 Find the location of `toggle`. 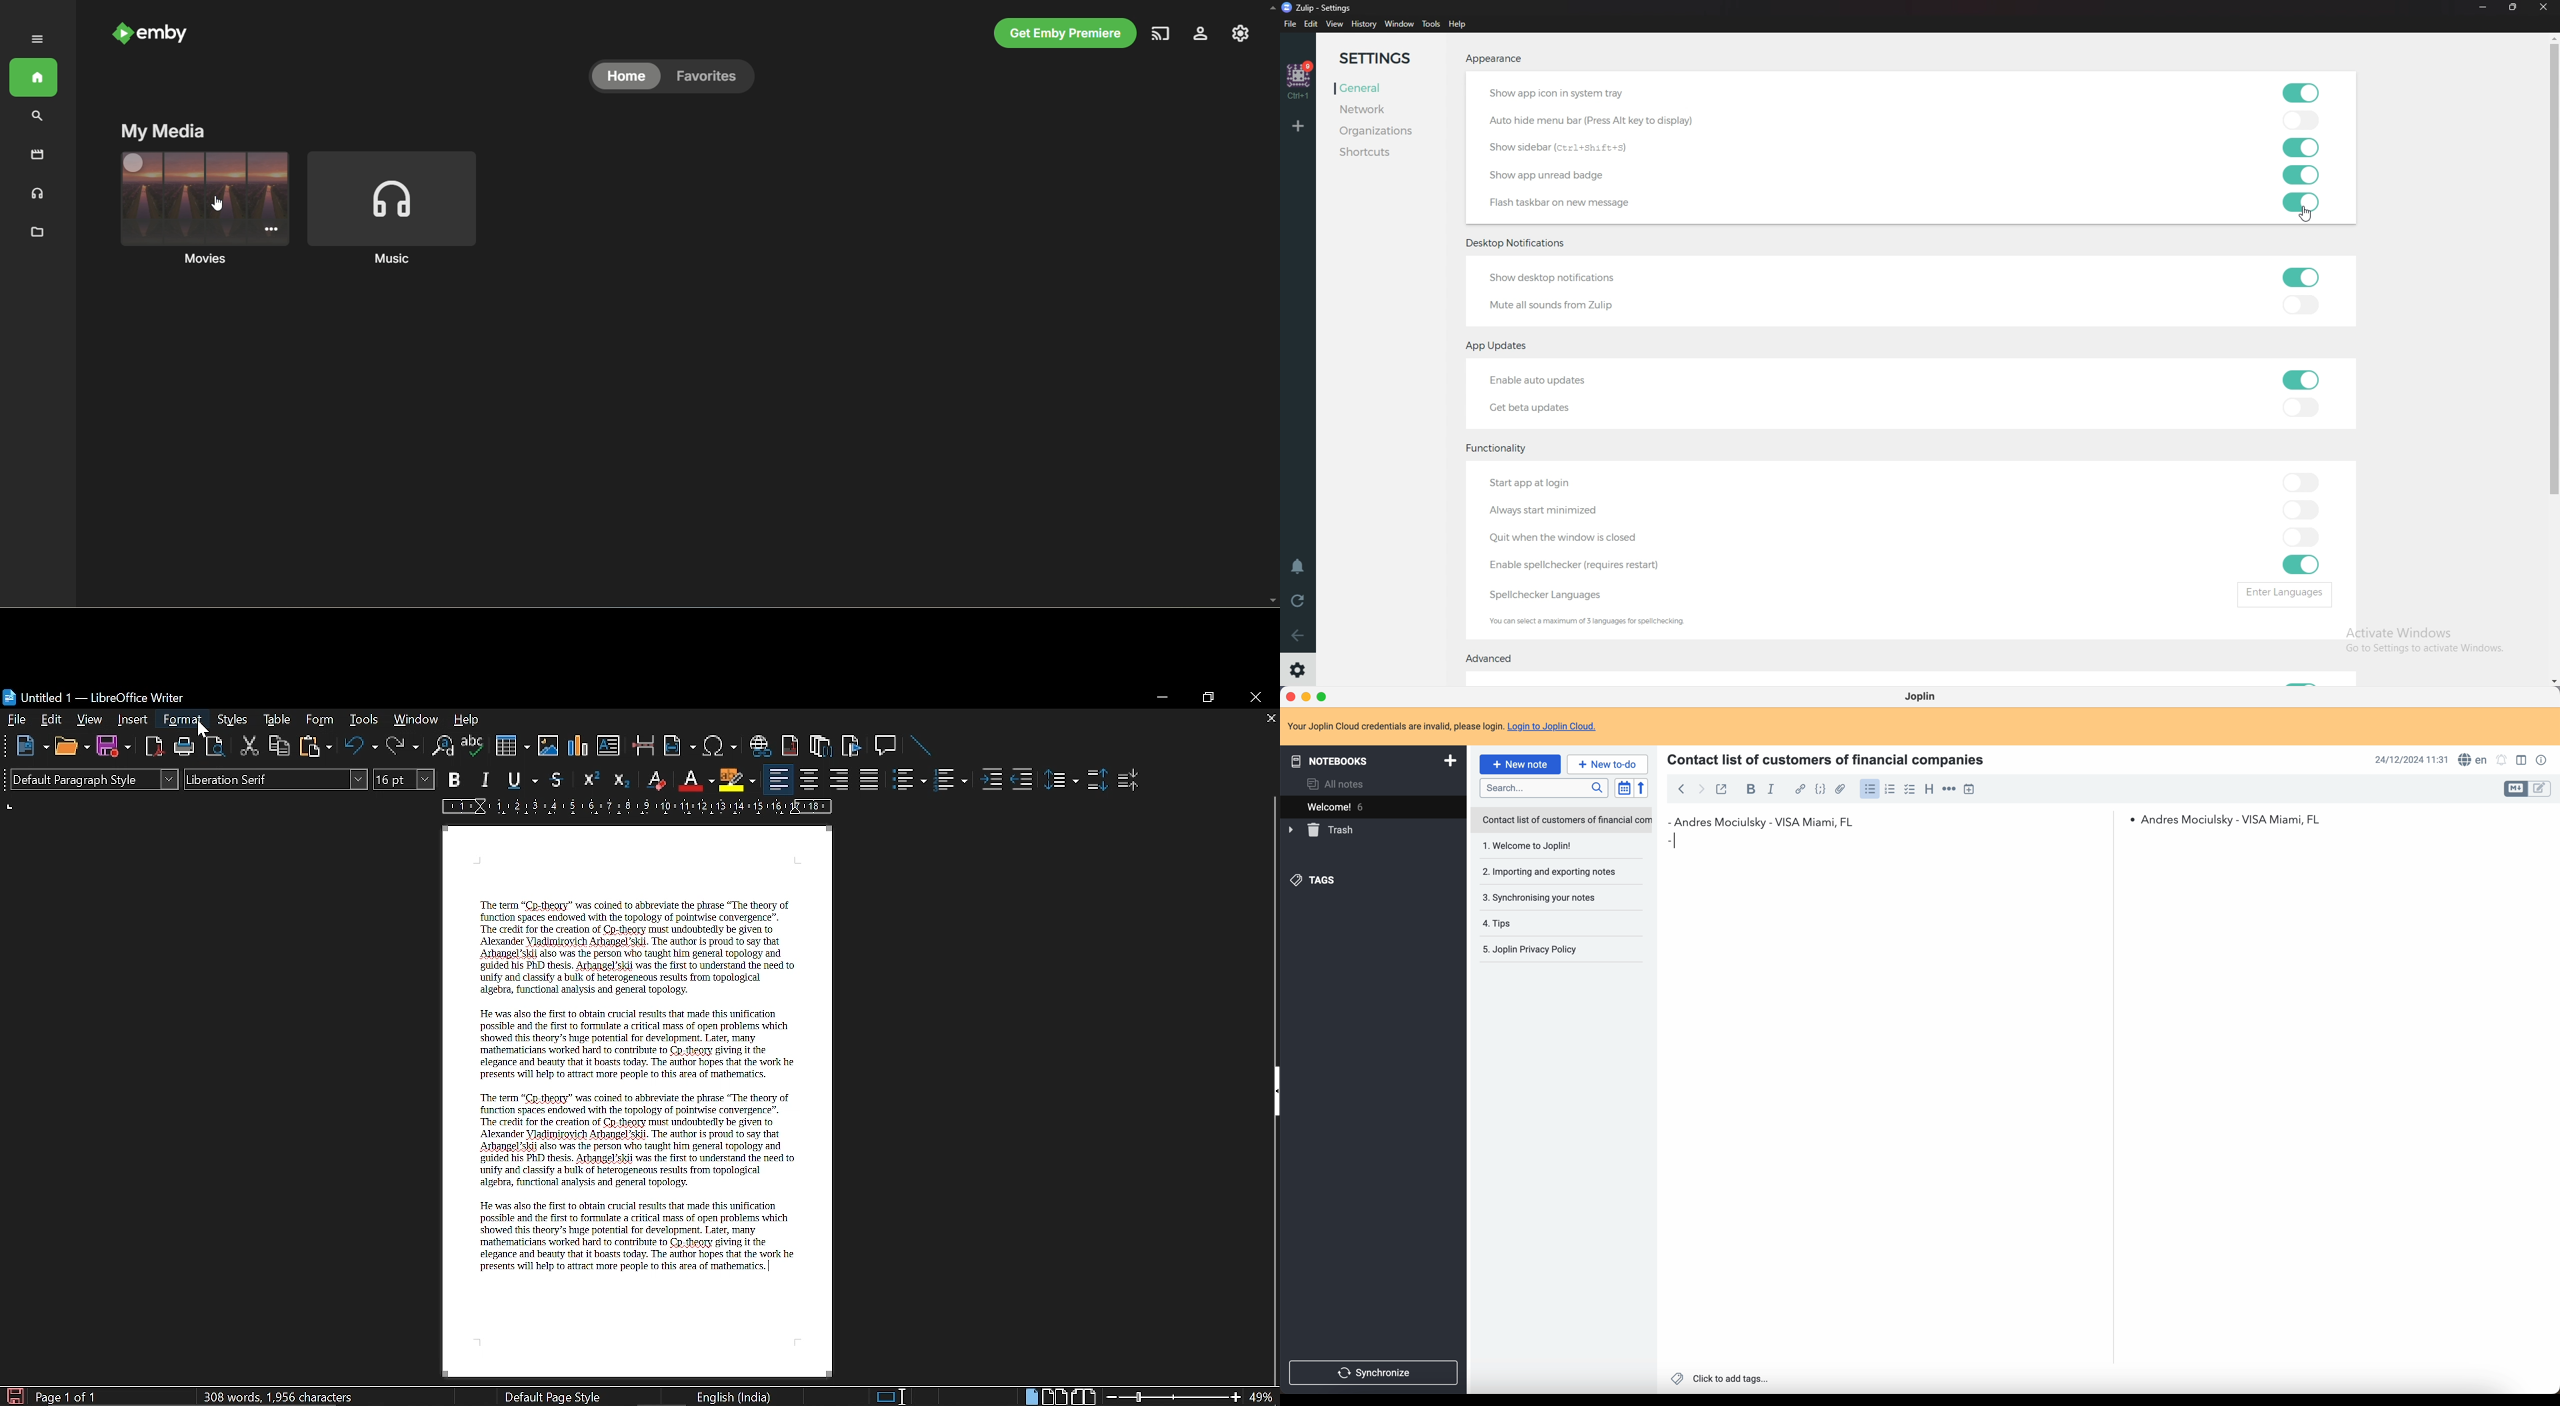

toggle is located at coordinates (2302, 93).